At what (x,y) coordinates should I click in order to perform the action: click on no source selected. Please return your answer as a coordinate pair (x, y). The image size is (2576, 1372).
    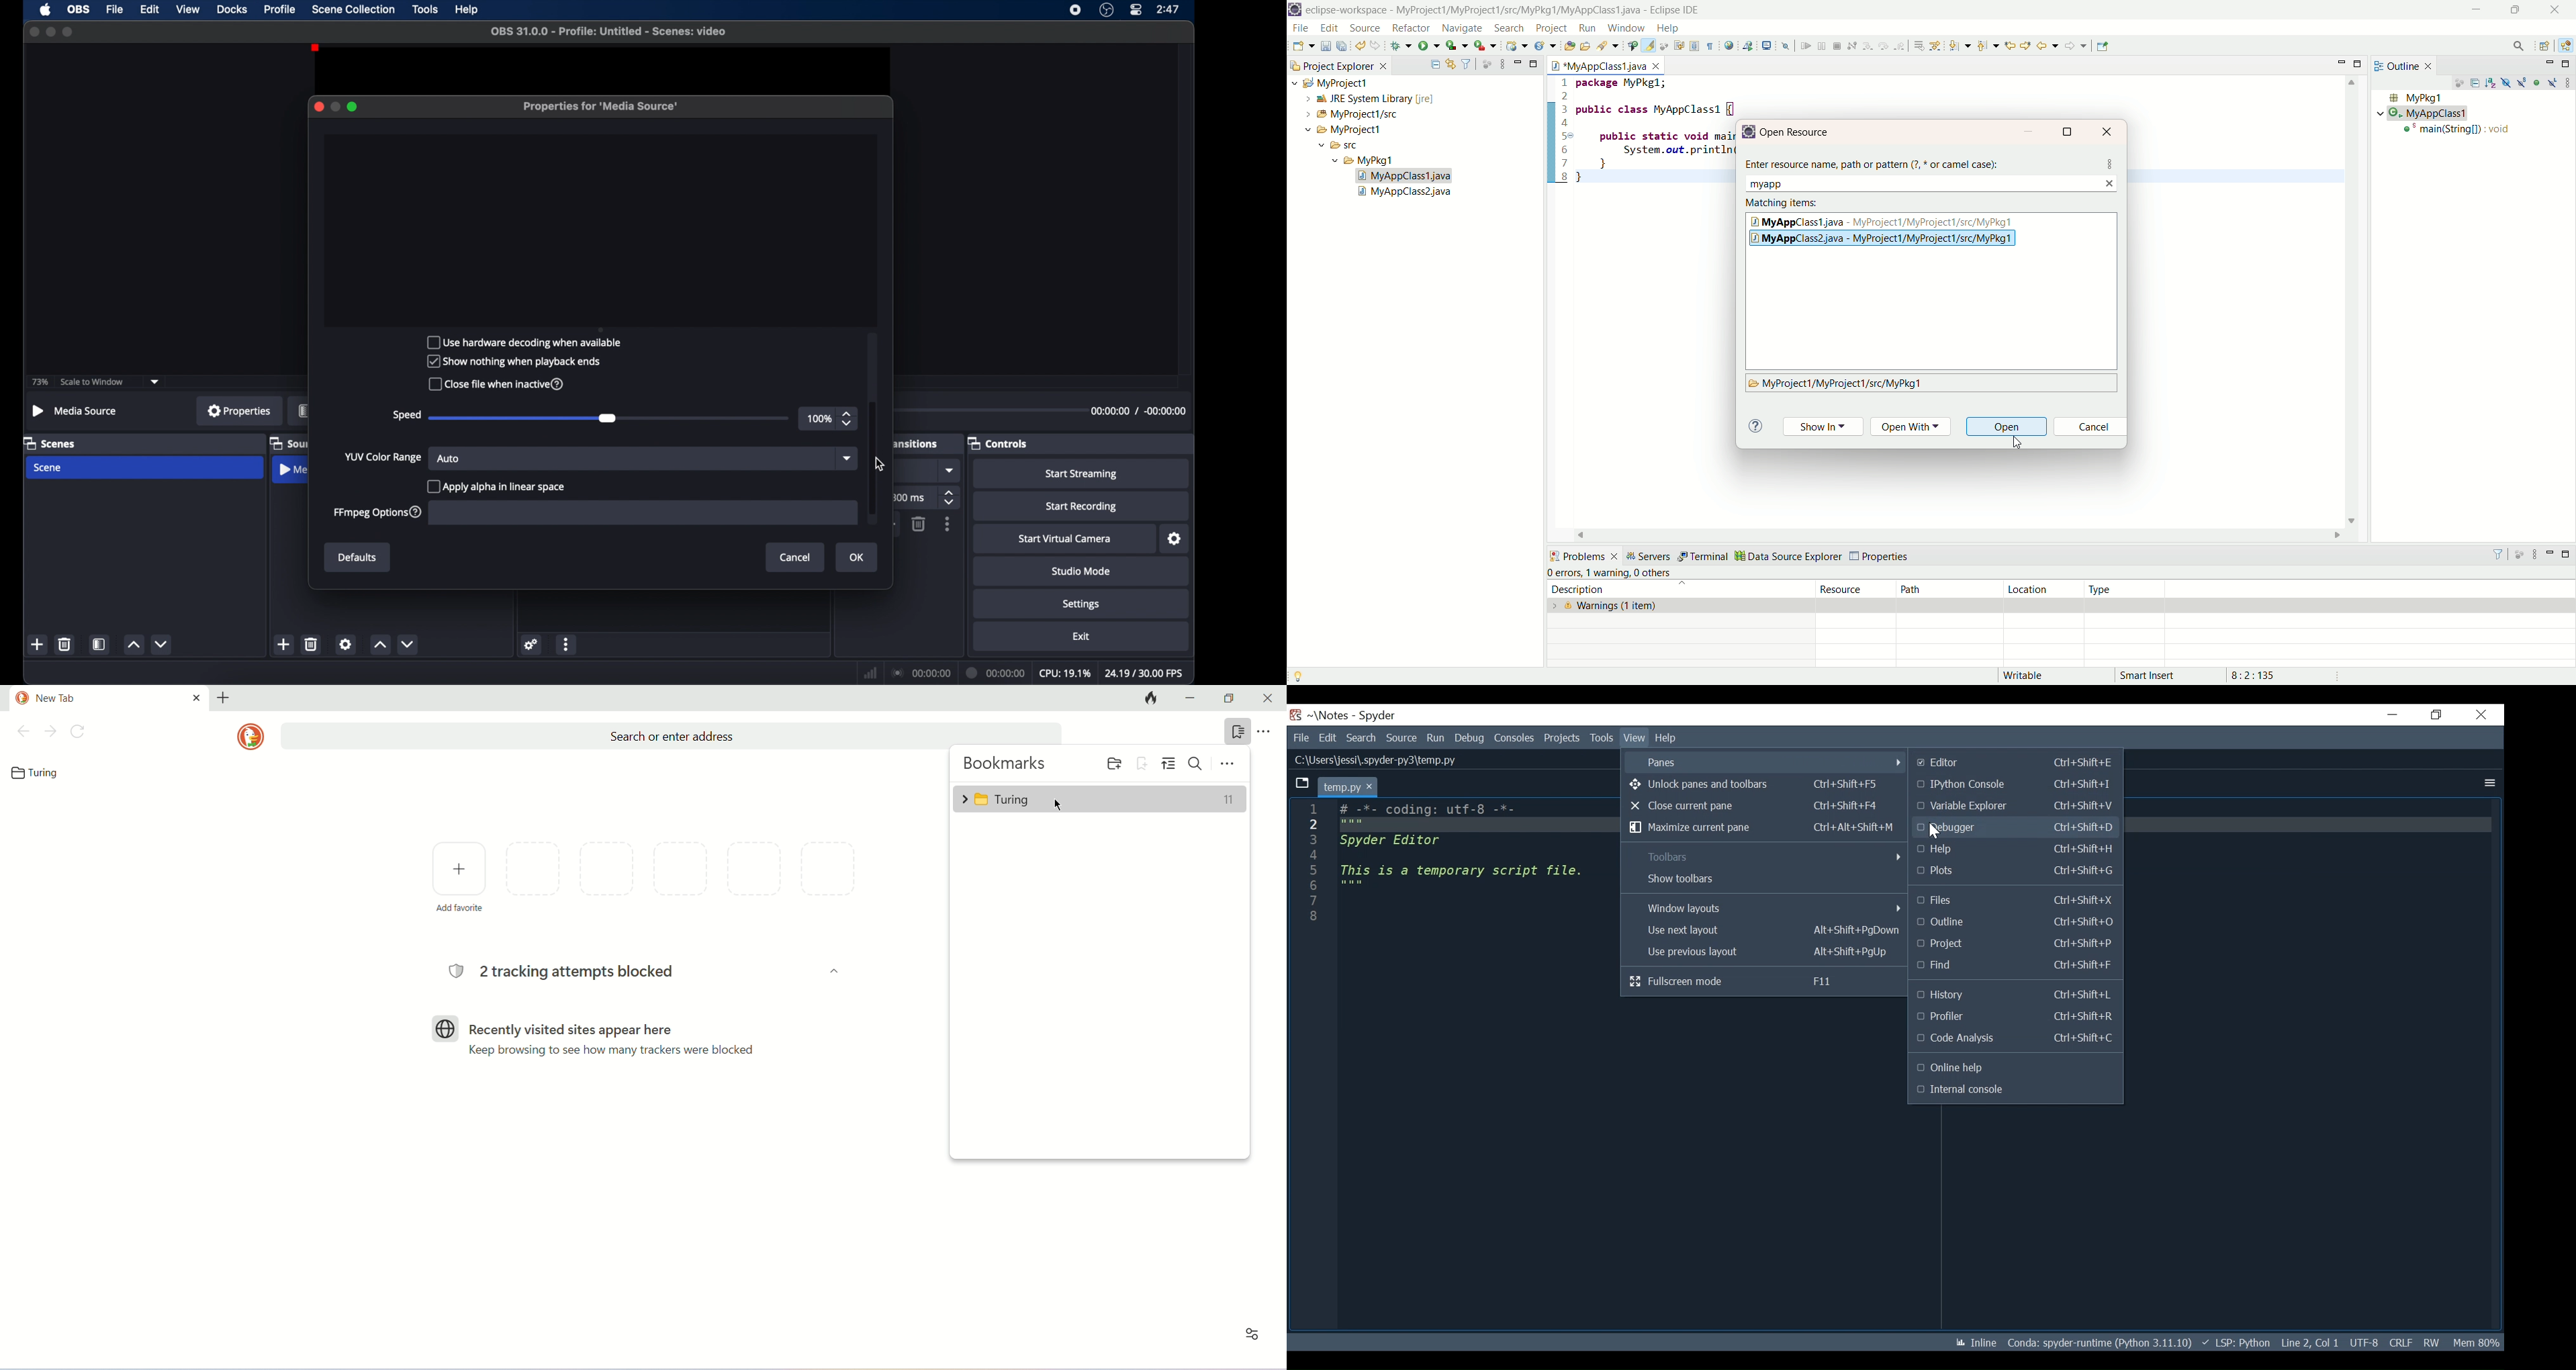
    Looking at the image, I should click on (75, 410).